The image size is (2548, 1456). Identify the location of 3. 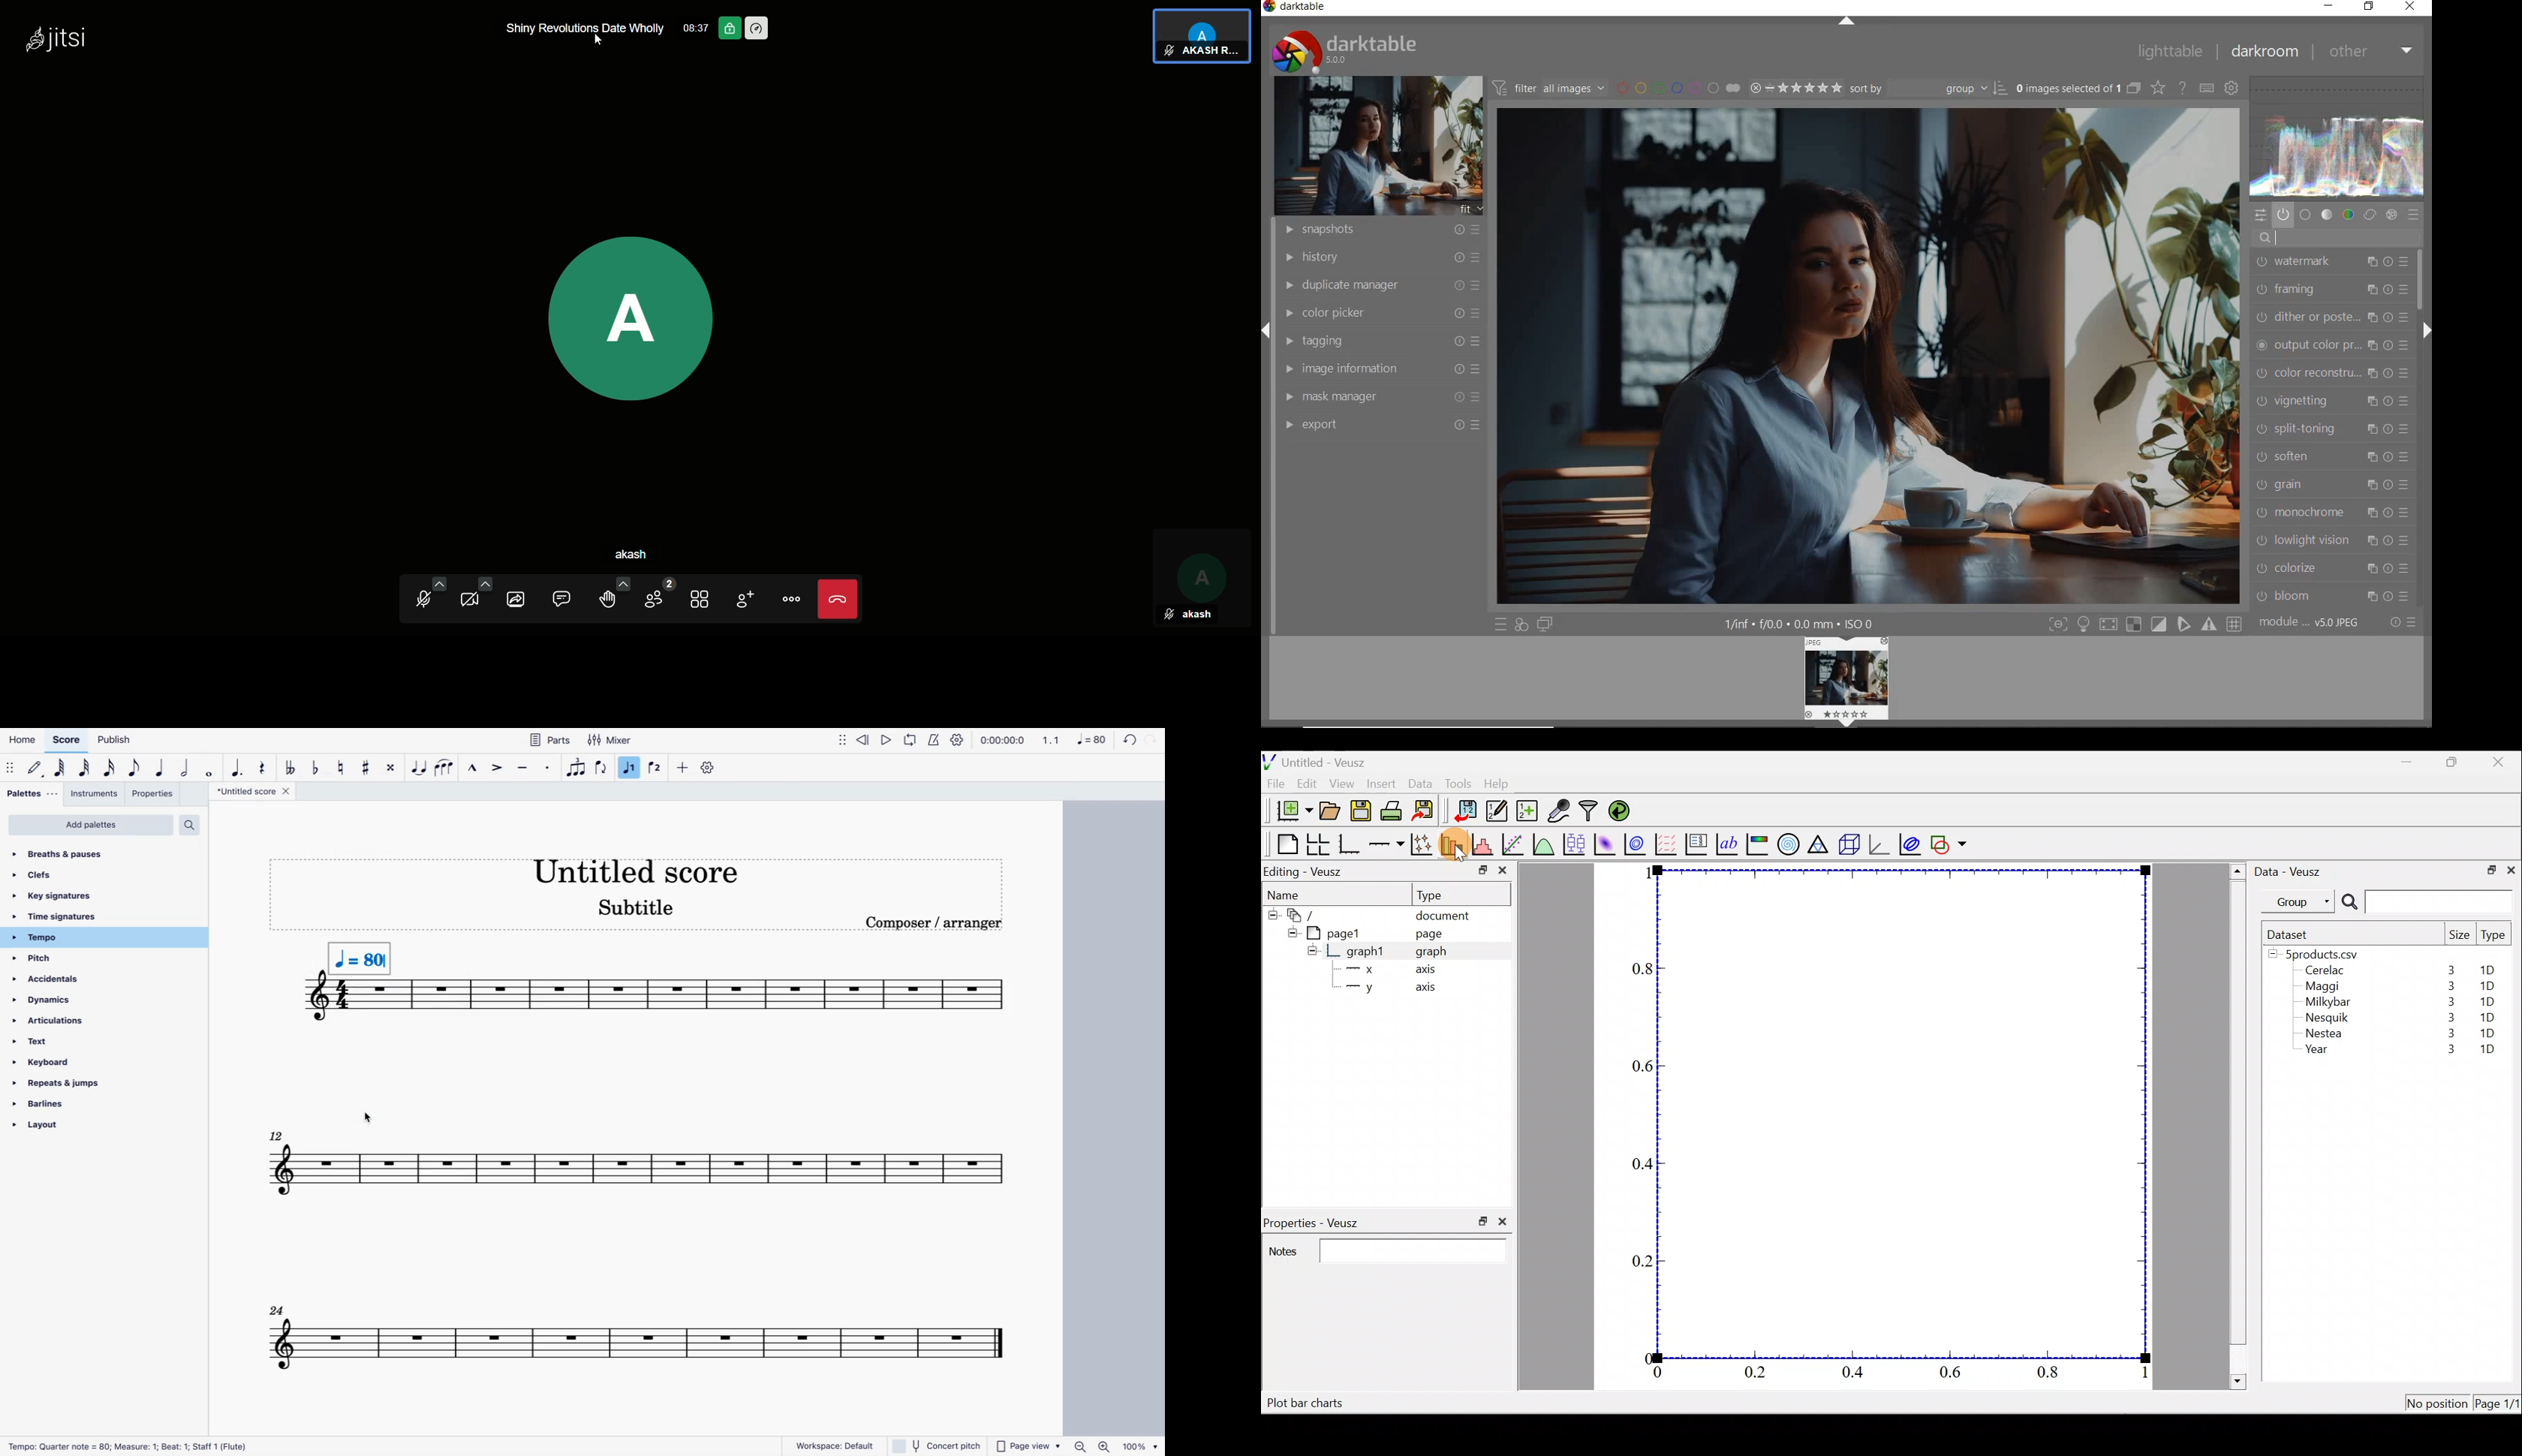
(2448, 1017).